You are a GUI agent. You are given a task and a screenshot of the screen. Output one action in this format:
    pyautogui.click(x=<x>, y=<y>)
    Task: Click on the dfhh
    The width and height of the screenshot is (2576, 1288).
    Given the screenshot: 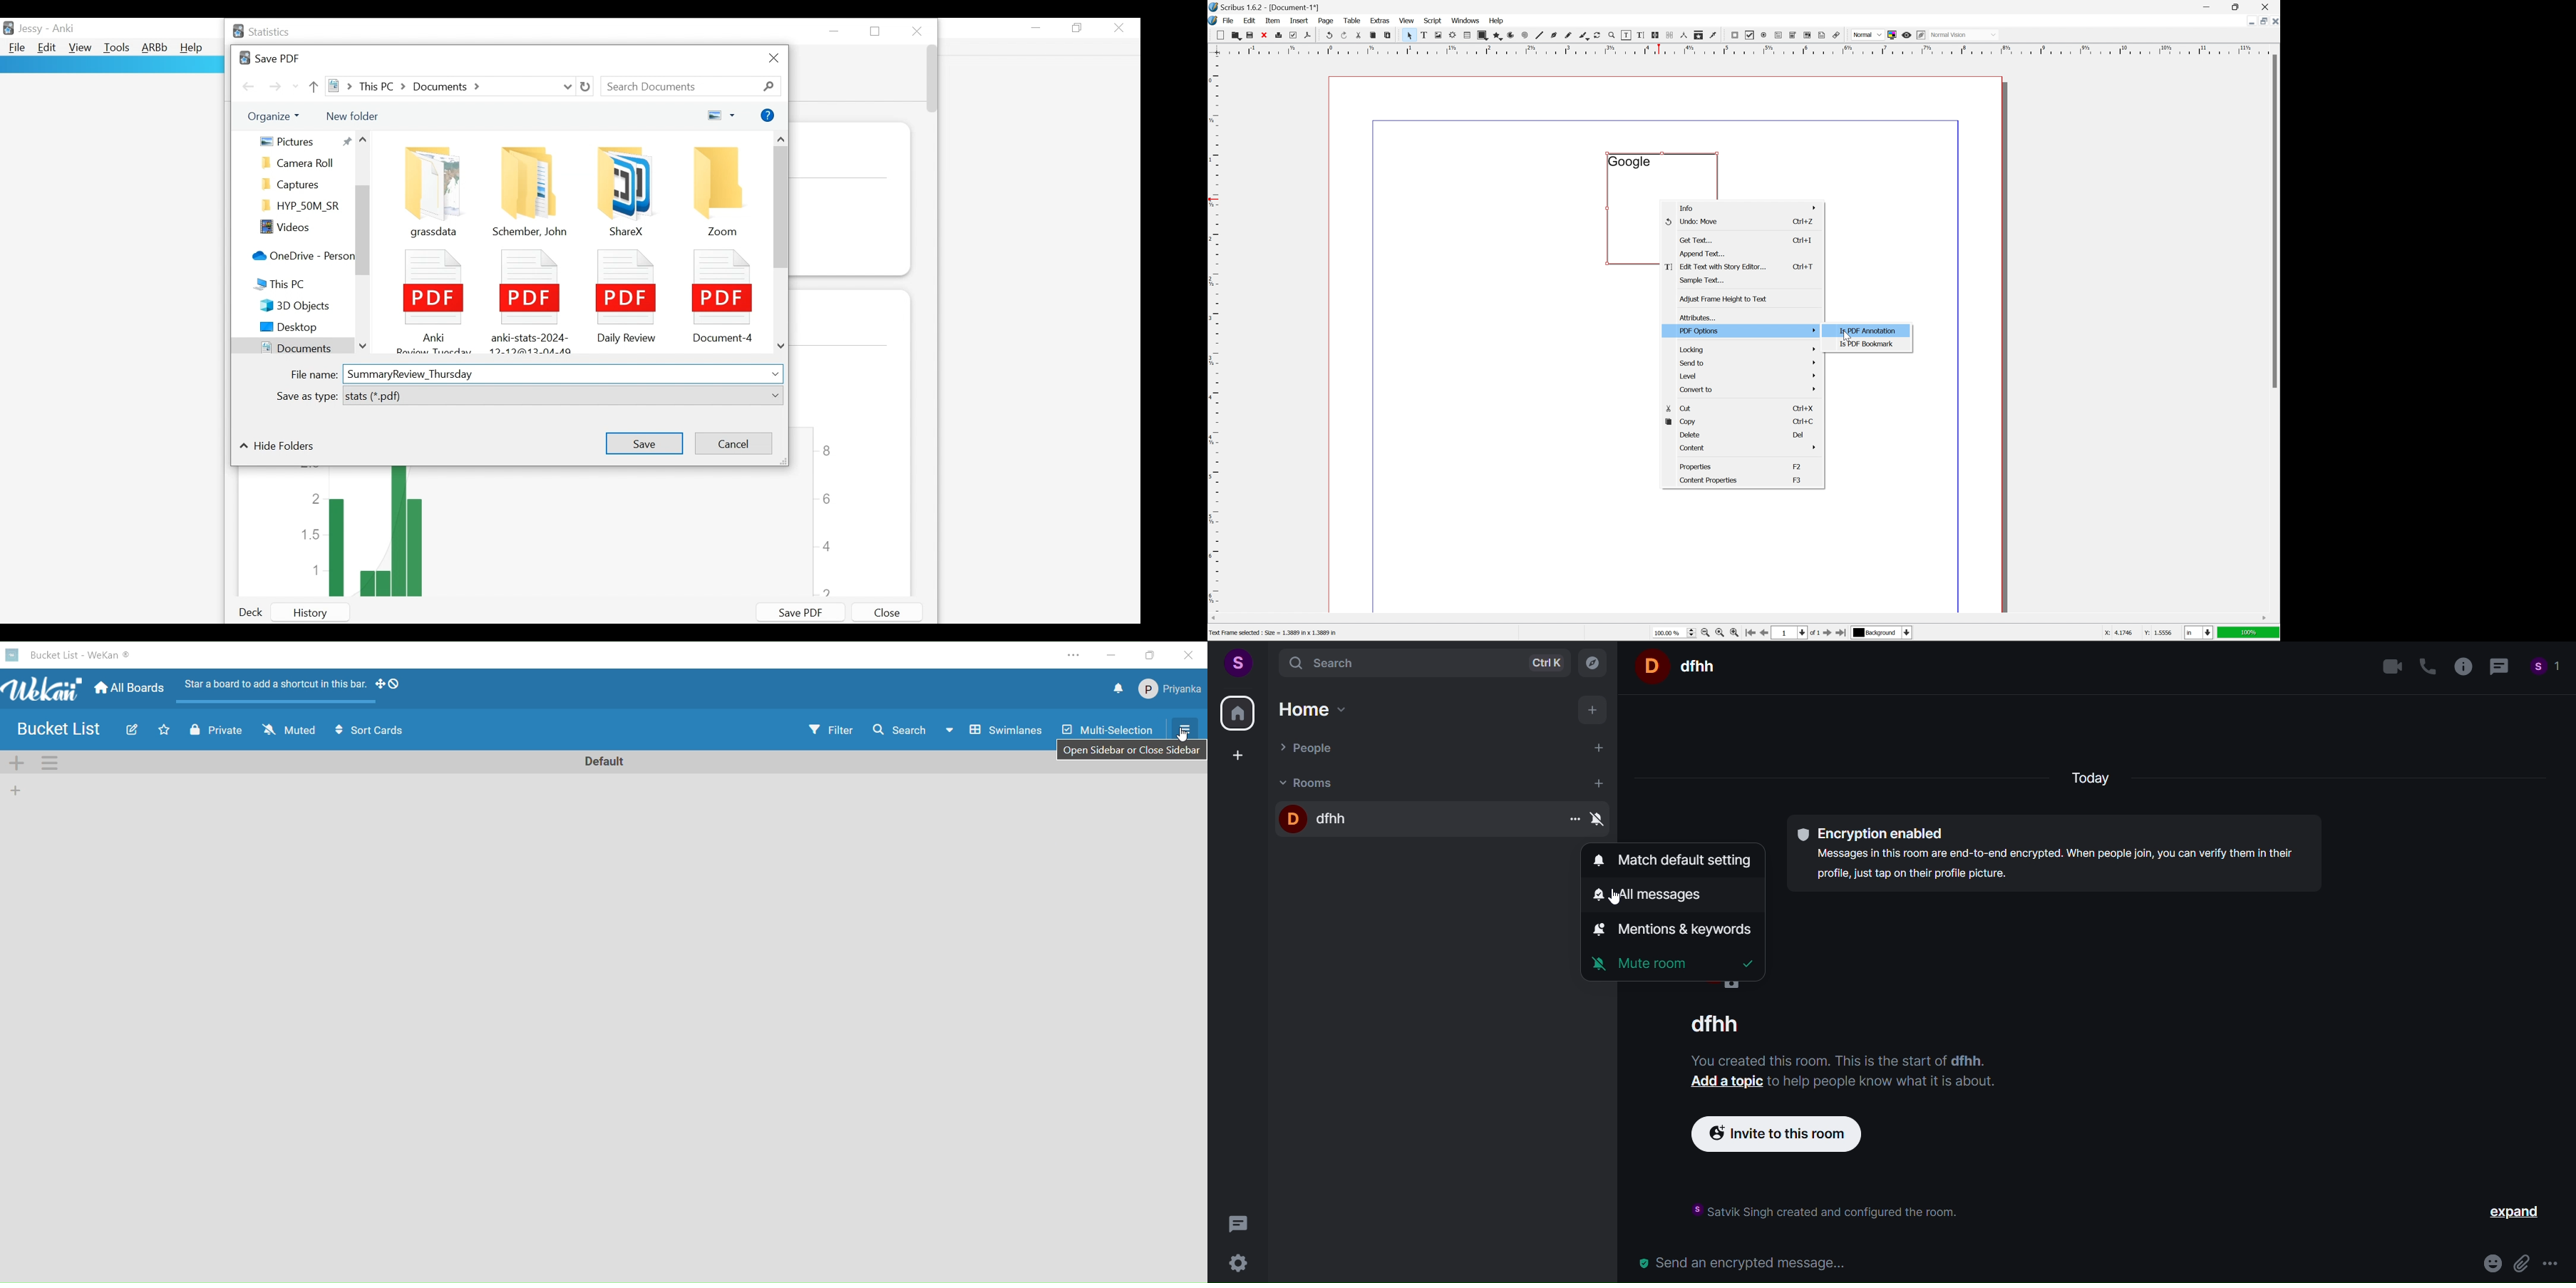 What is the action you would take?
    pyautogui.click(x=1699, y=666)
    